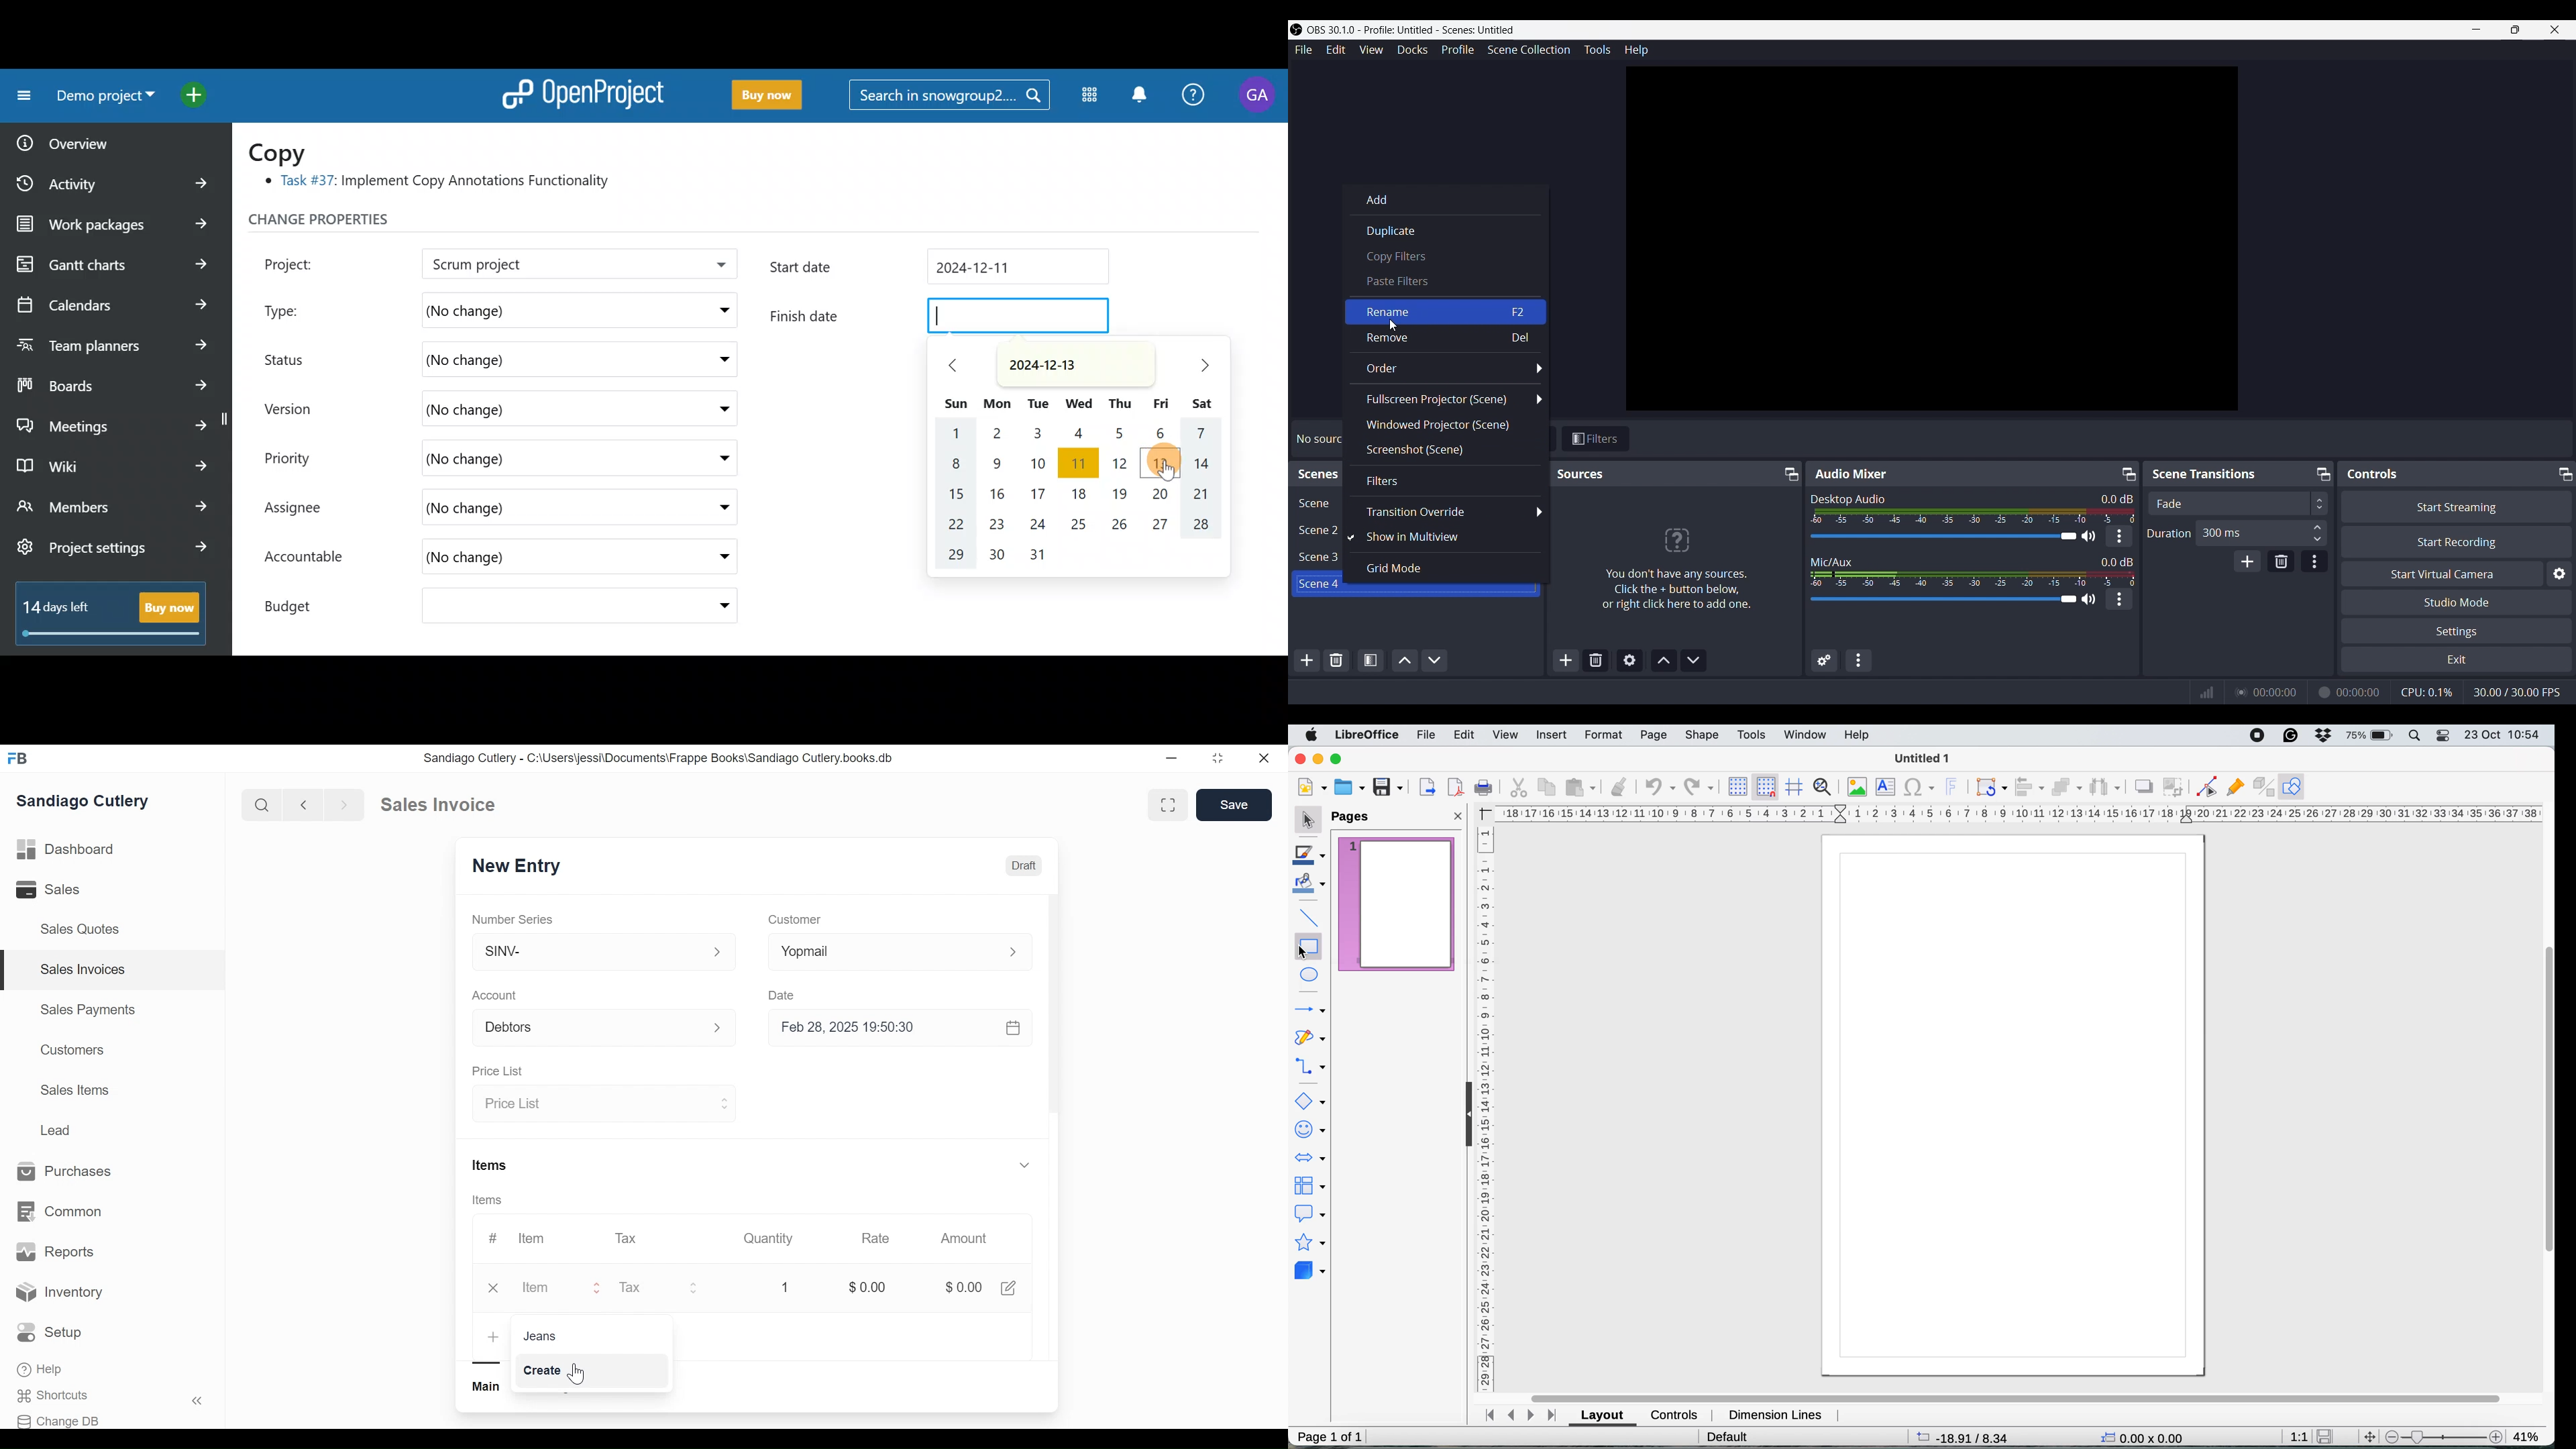 The image size is (2576, 1456). I want to click on Help, so click(41, 1369).